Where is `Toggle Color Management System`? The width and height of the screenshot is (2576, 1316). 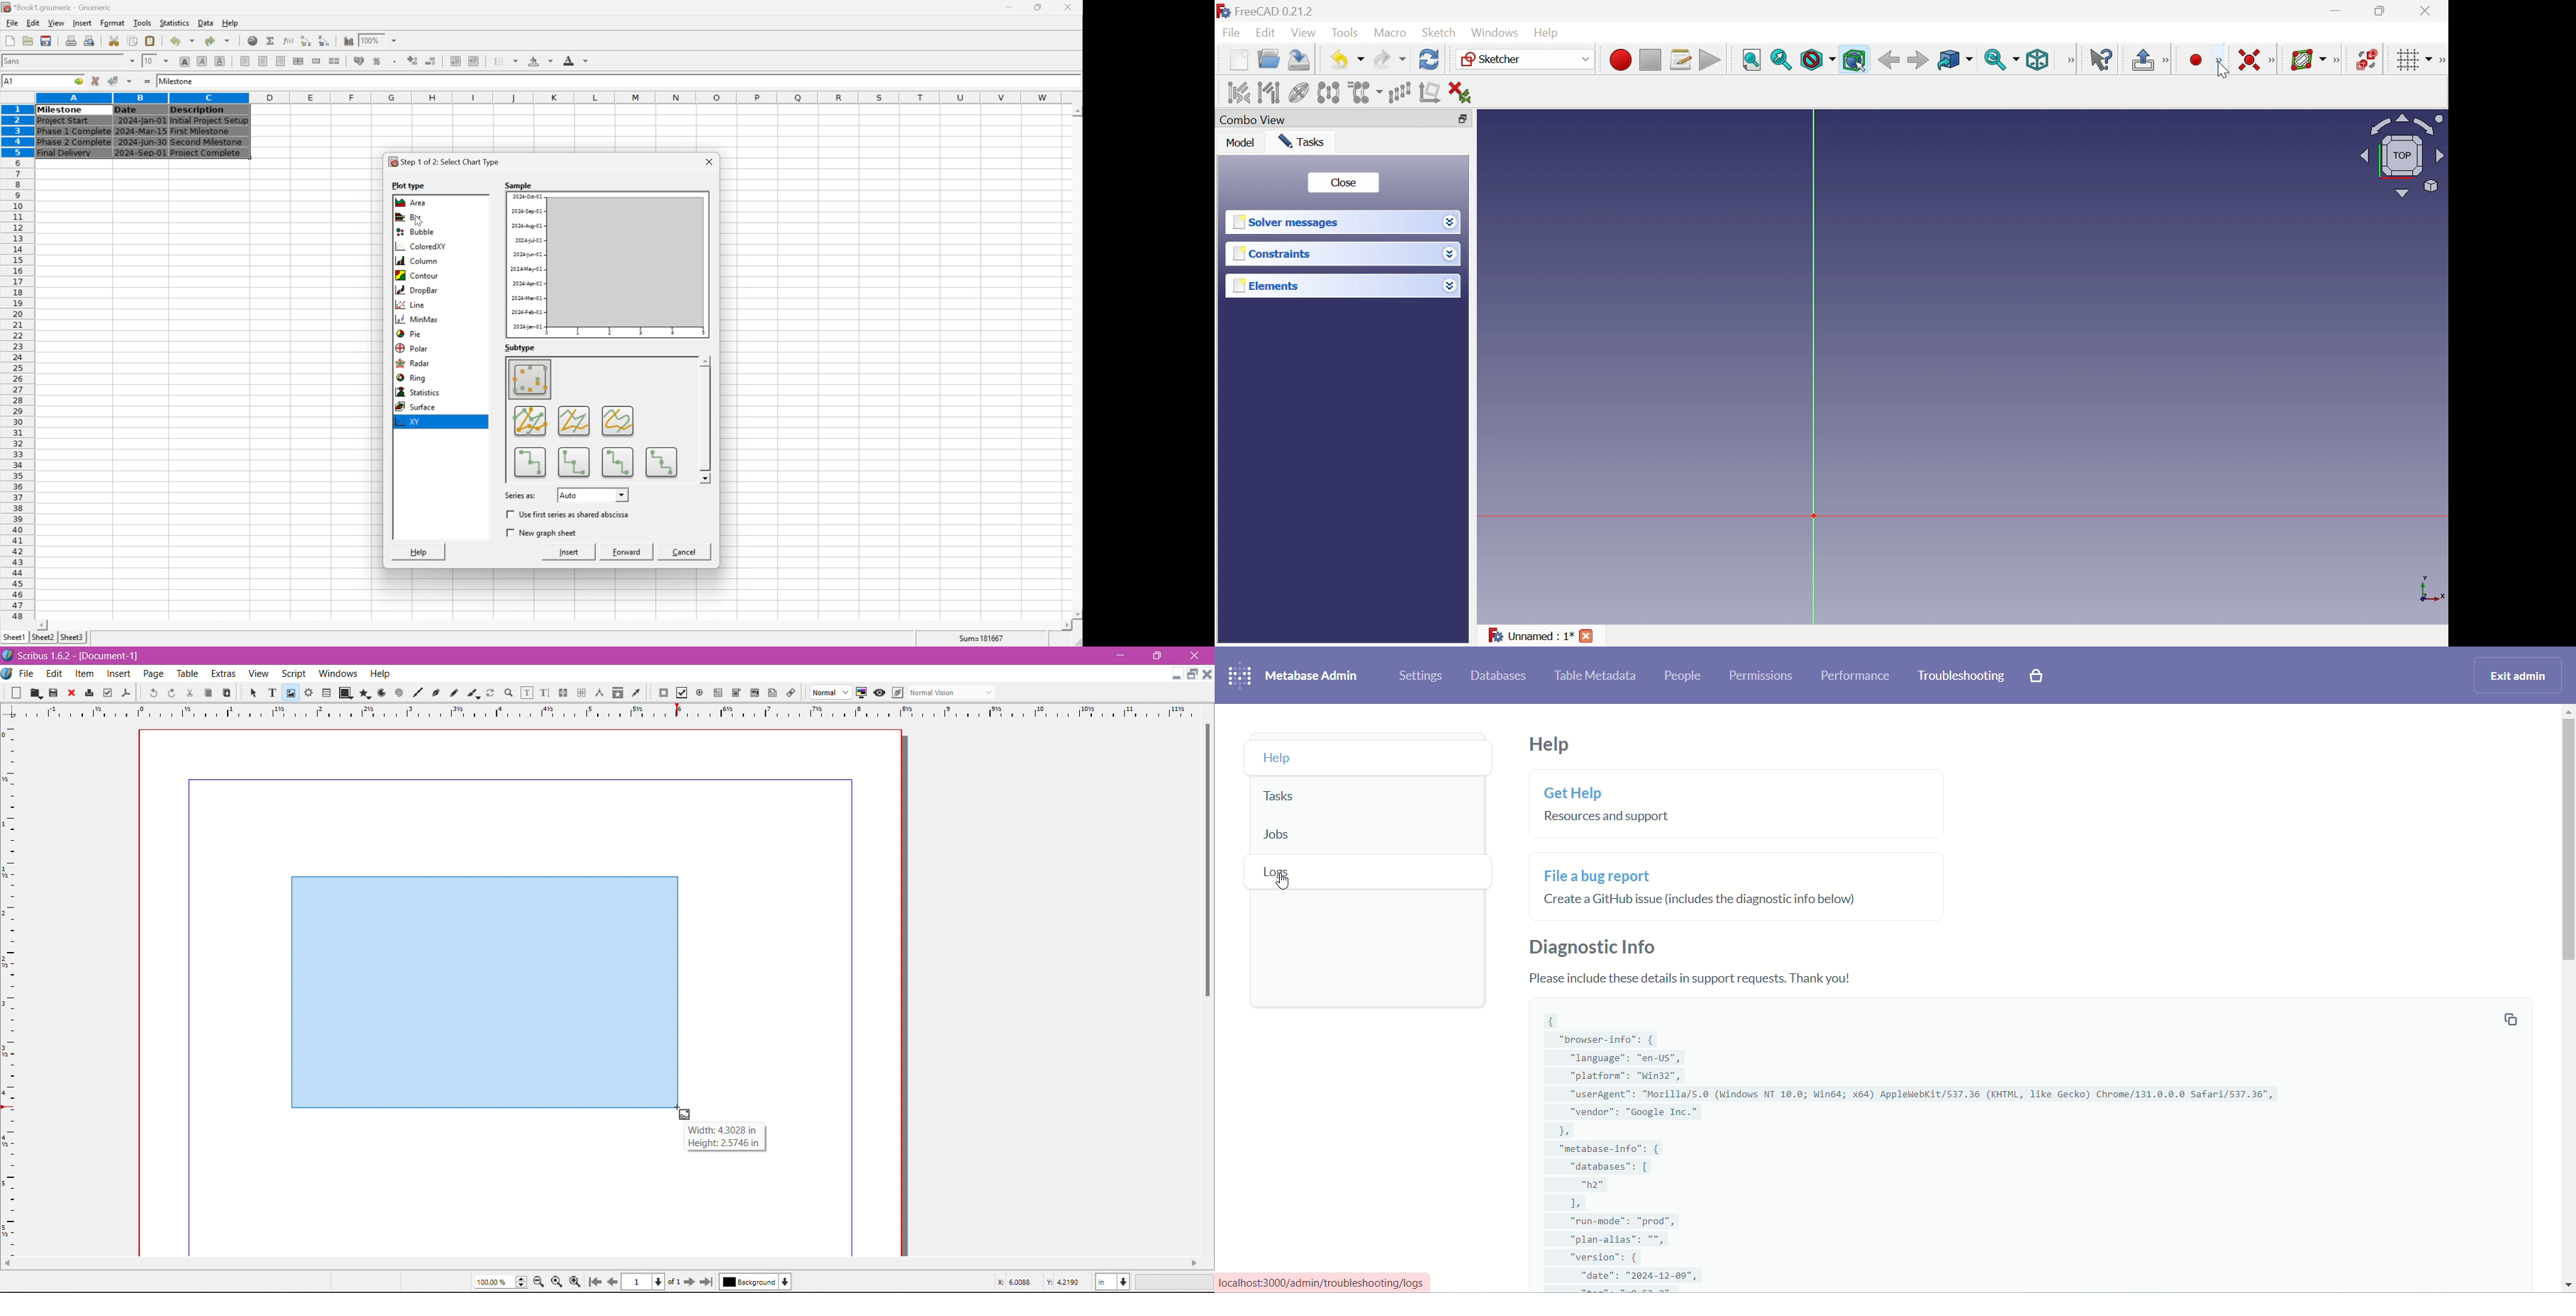
Toggle Color Management System is located at coordinates (861, 693).